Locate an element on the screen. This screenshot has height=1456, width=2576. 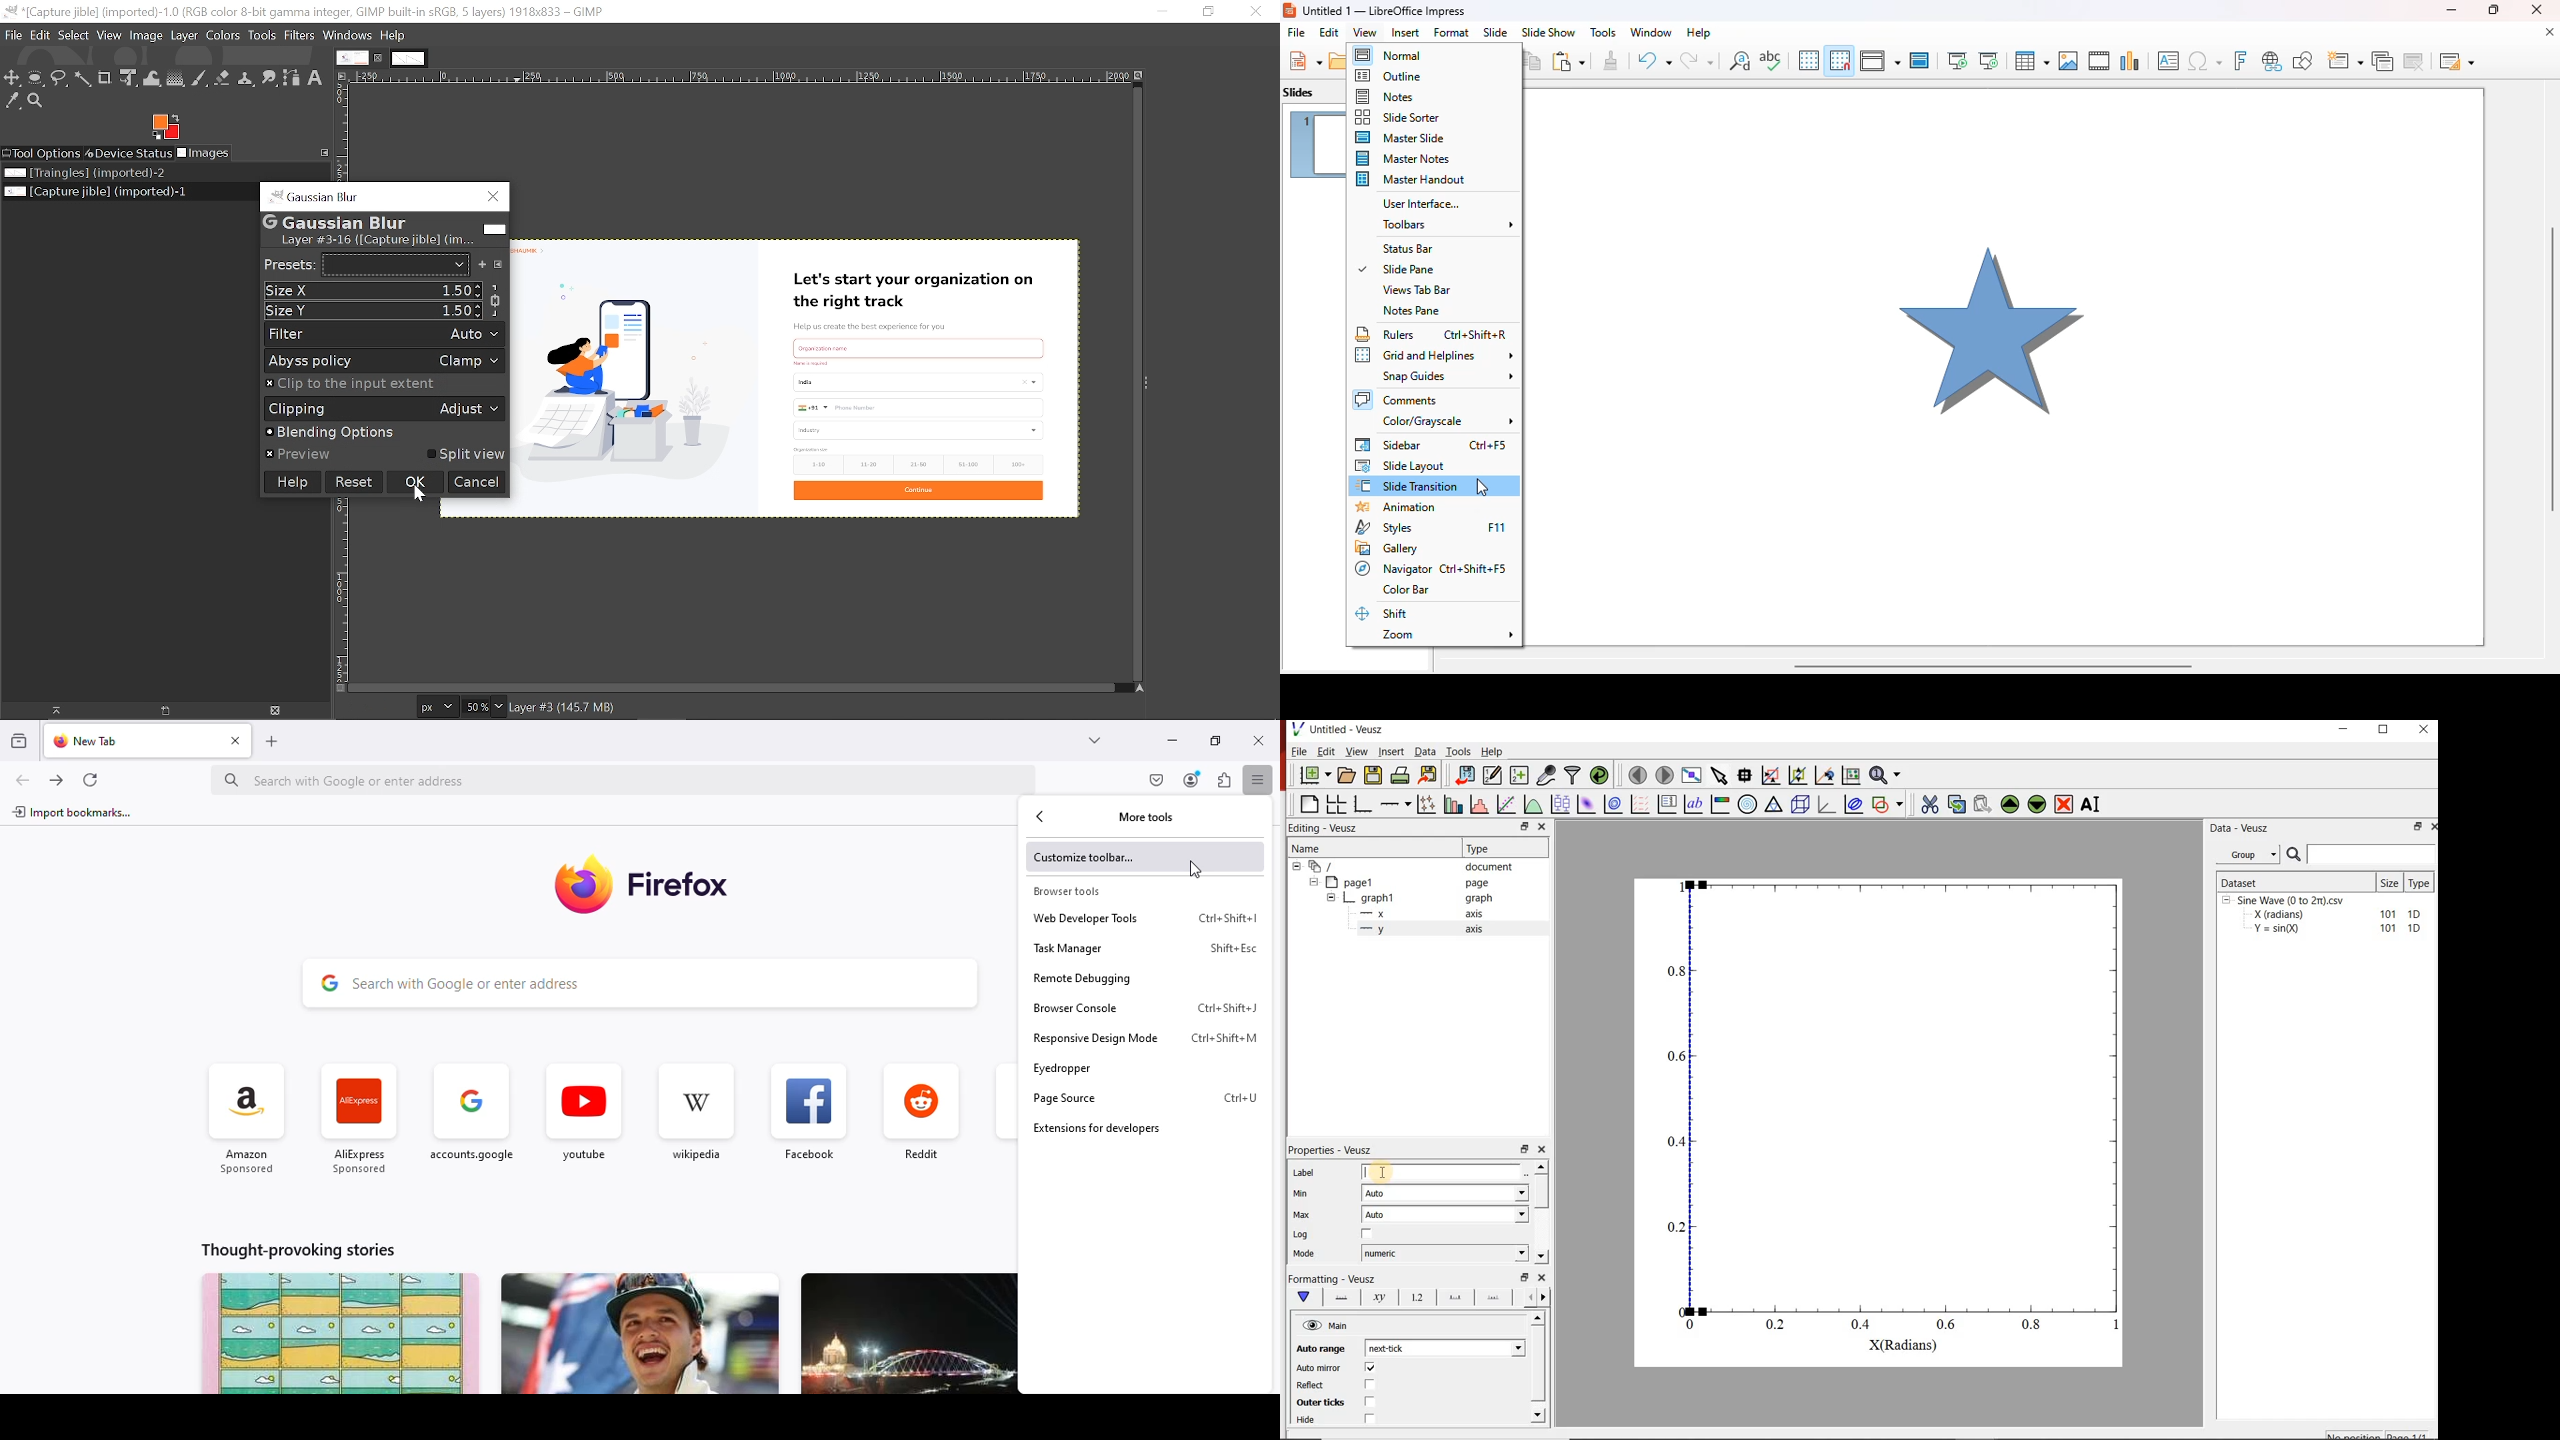
Free select tool is located at coordinates (60, 79).